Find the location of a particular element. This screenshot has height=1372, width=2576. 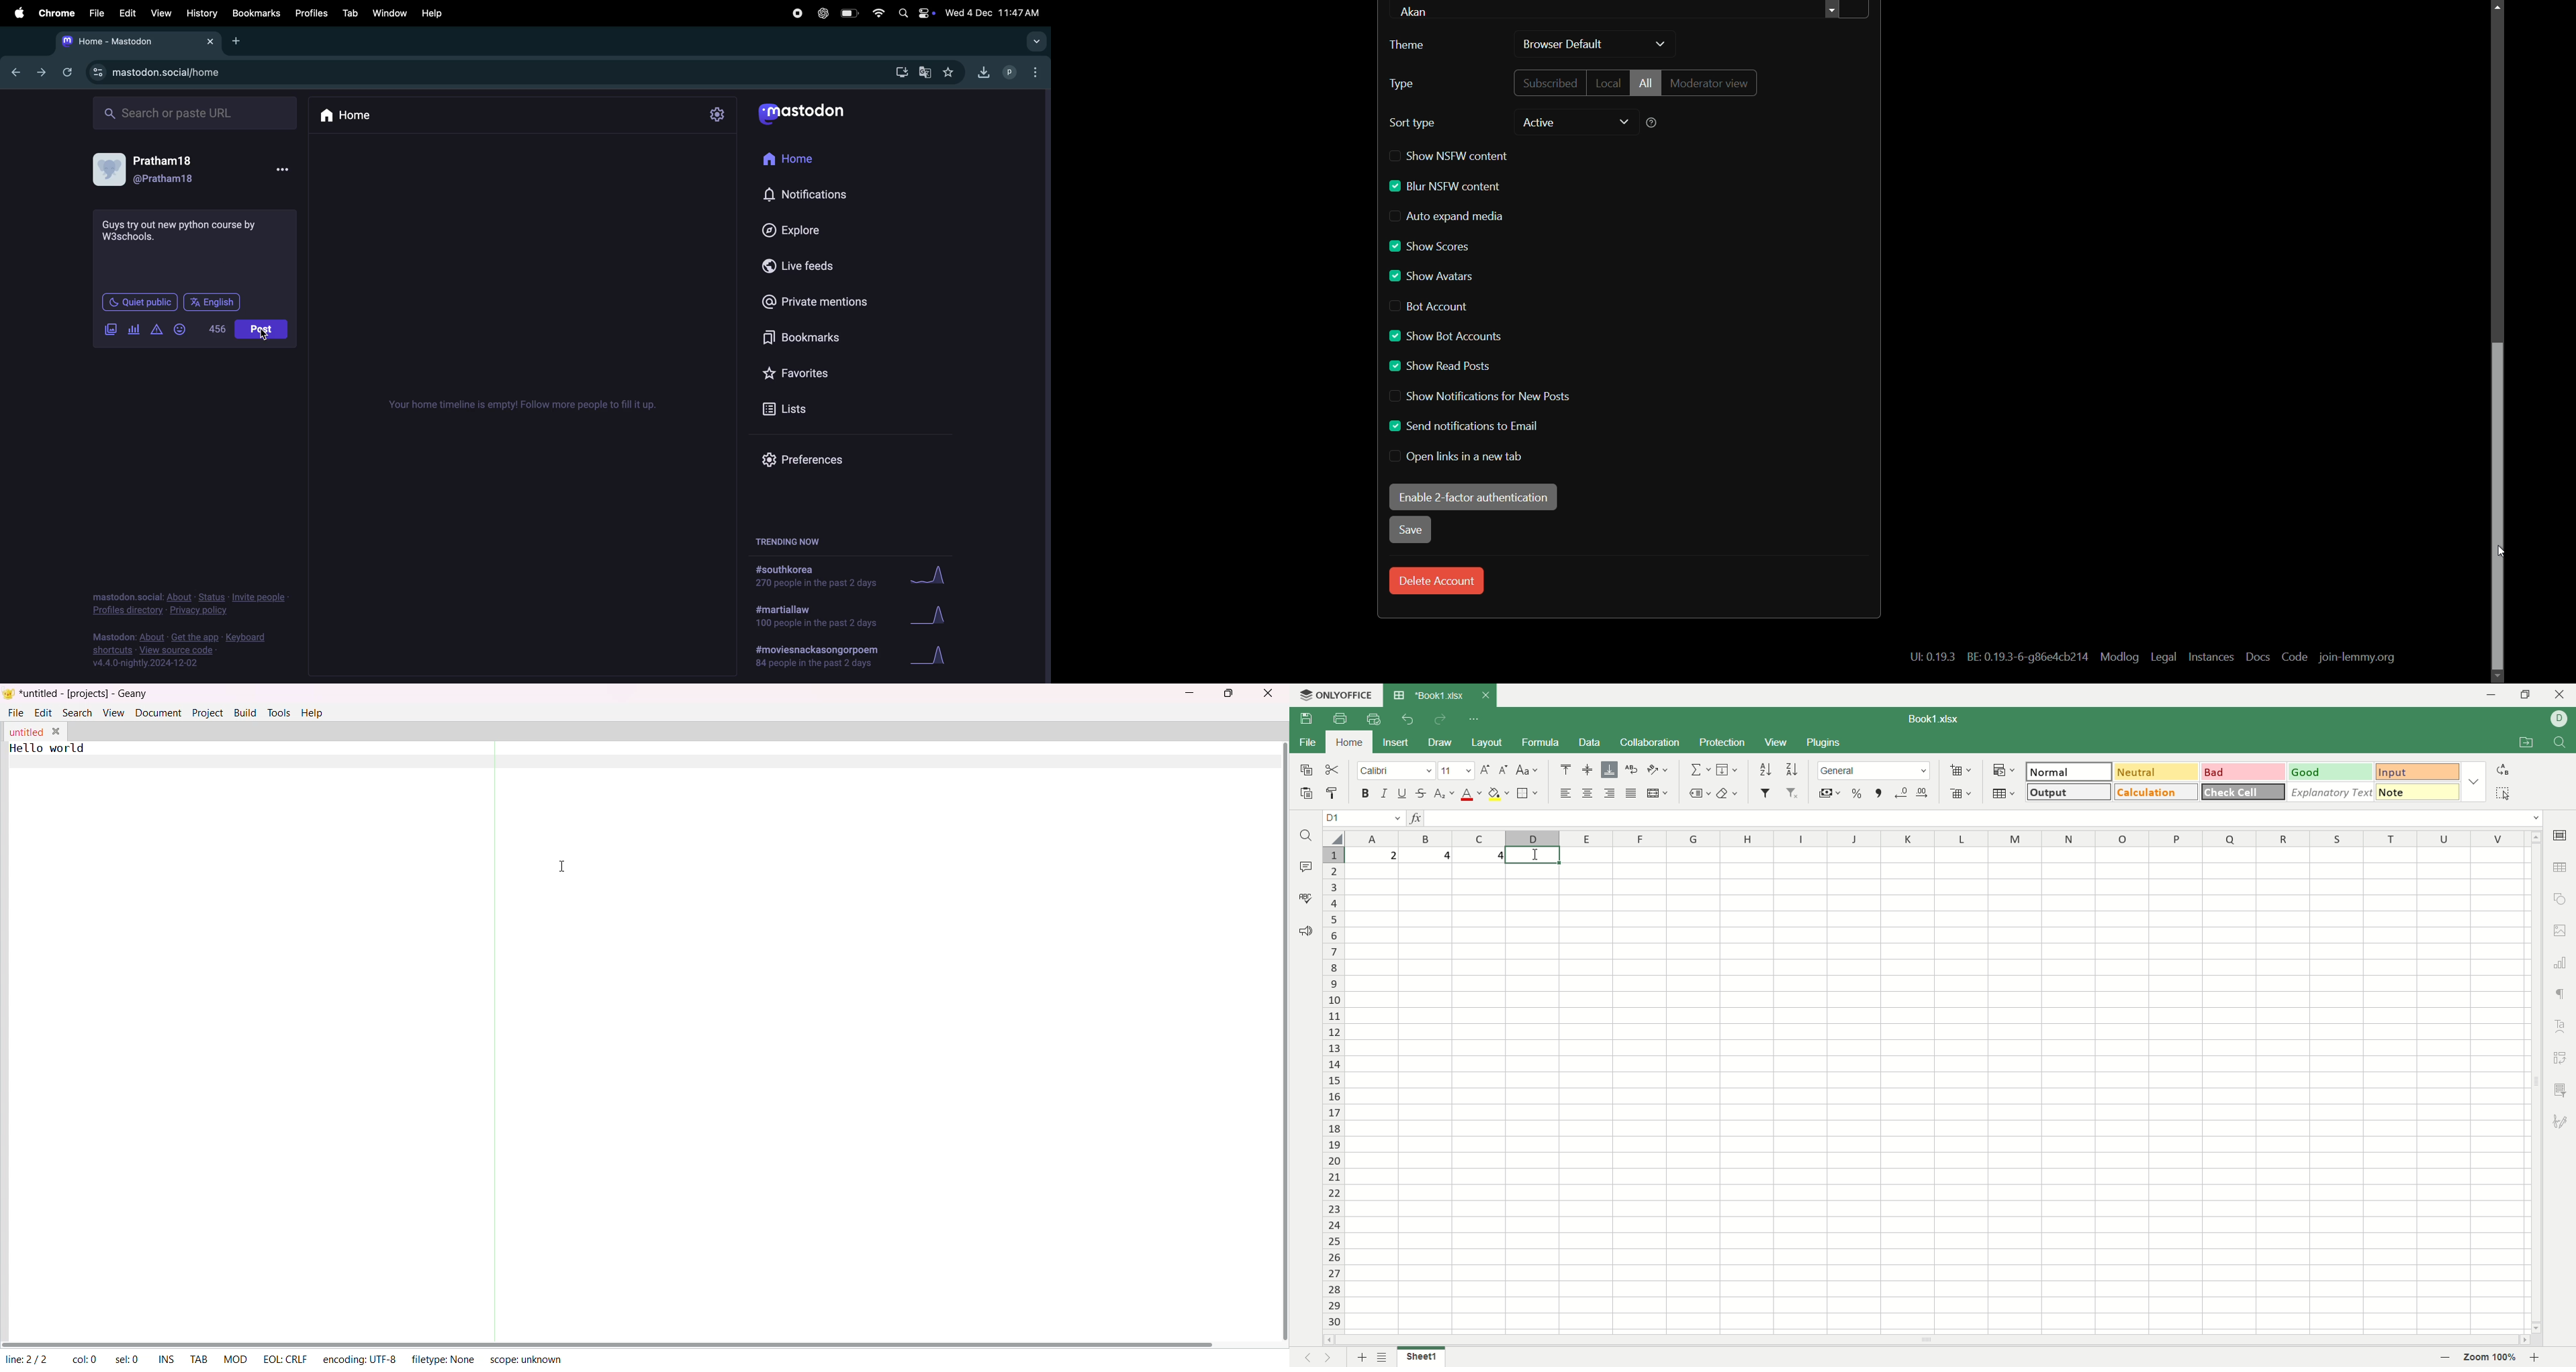

source code is located at coordinates (187, 649).